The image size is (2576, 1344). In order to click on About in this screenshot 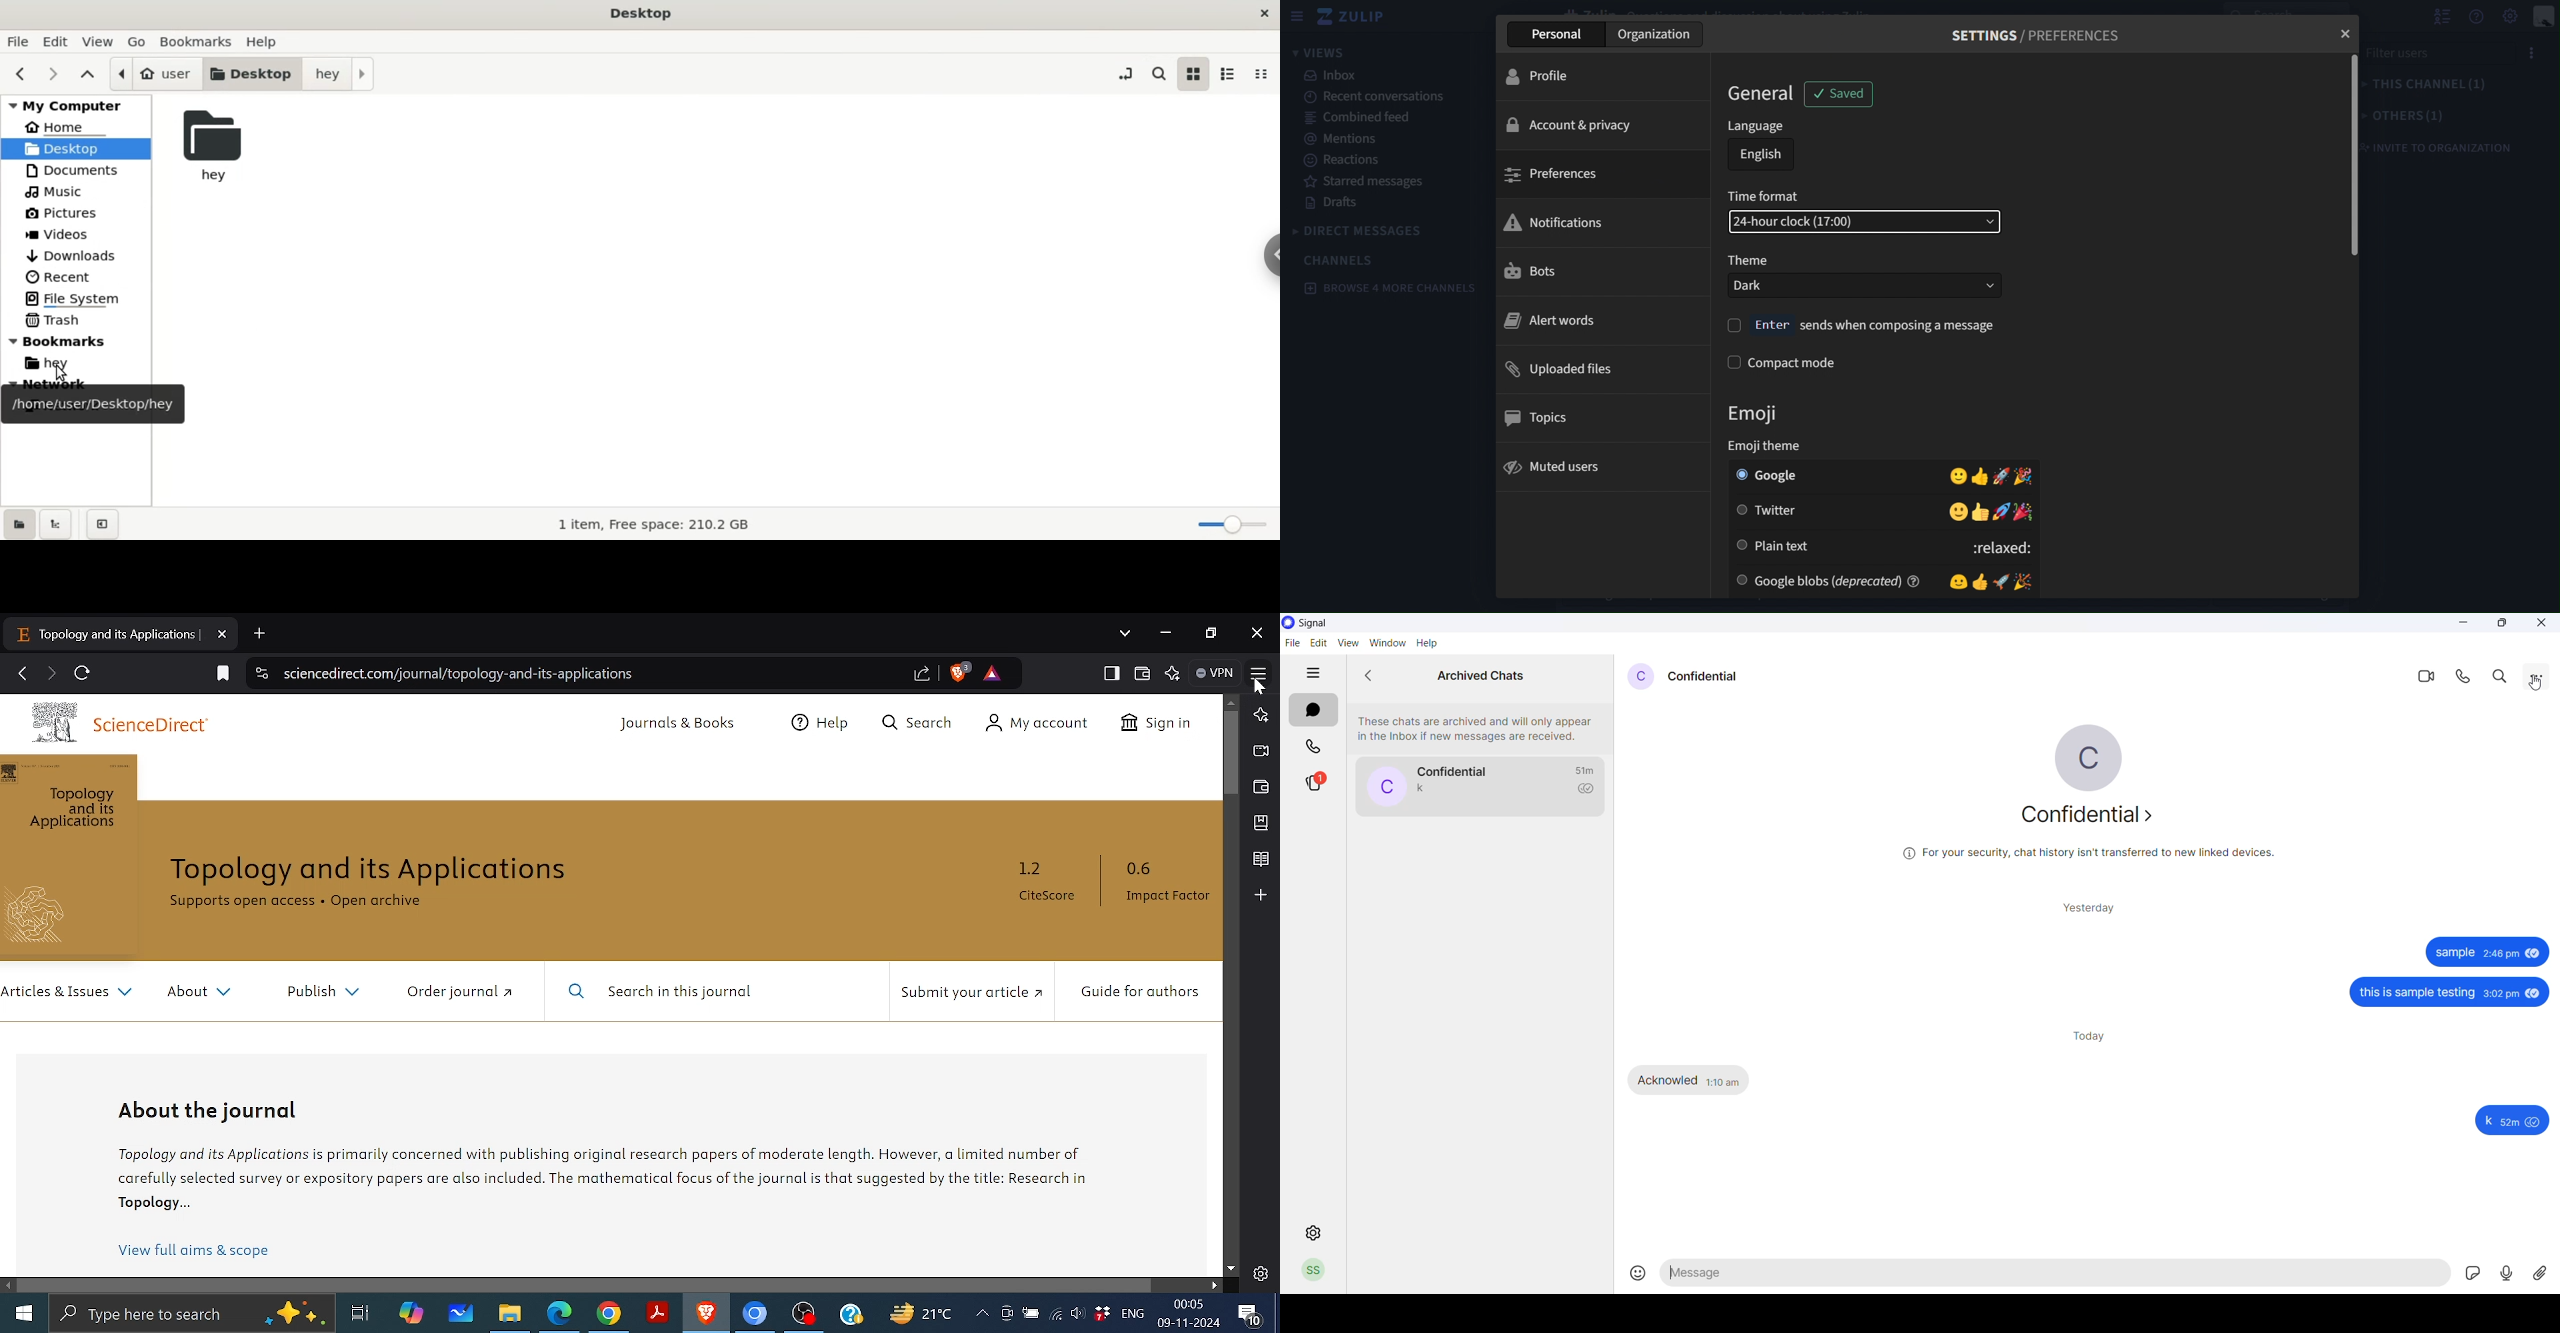, I will do `click(201, 992)`.